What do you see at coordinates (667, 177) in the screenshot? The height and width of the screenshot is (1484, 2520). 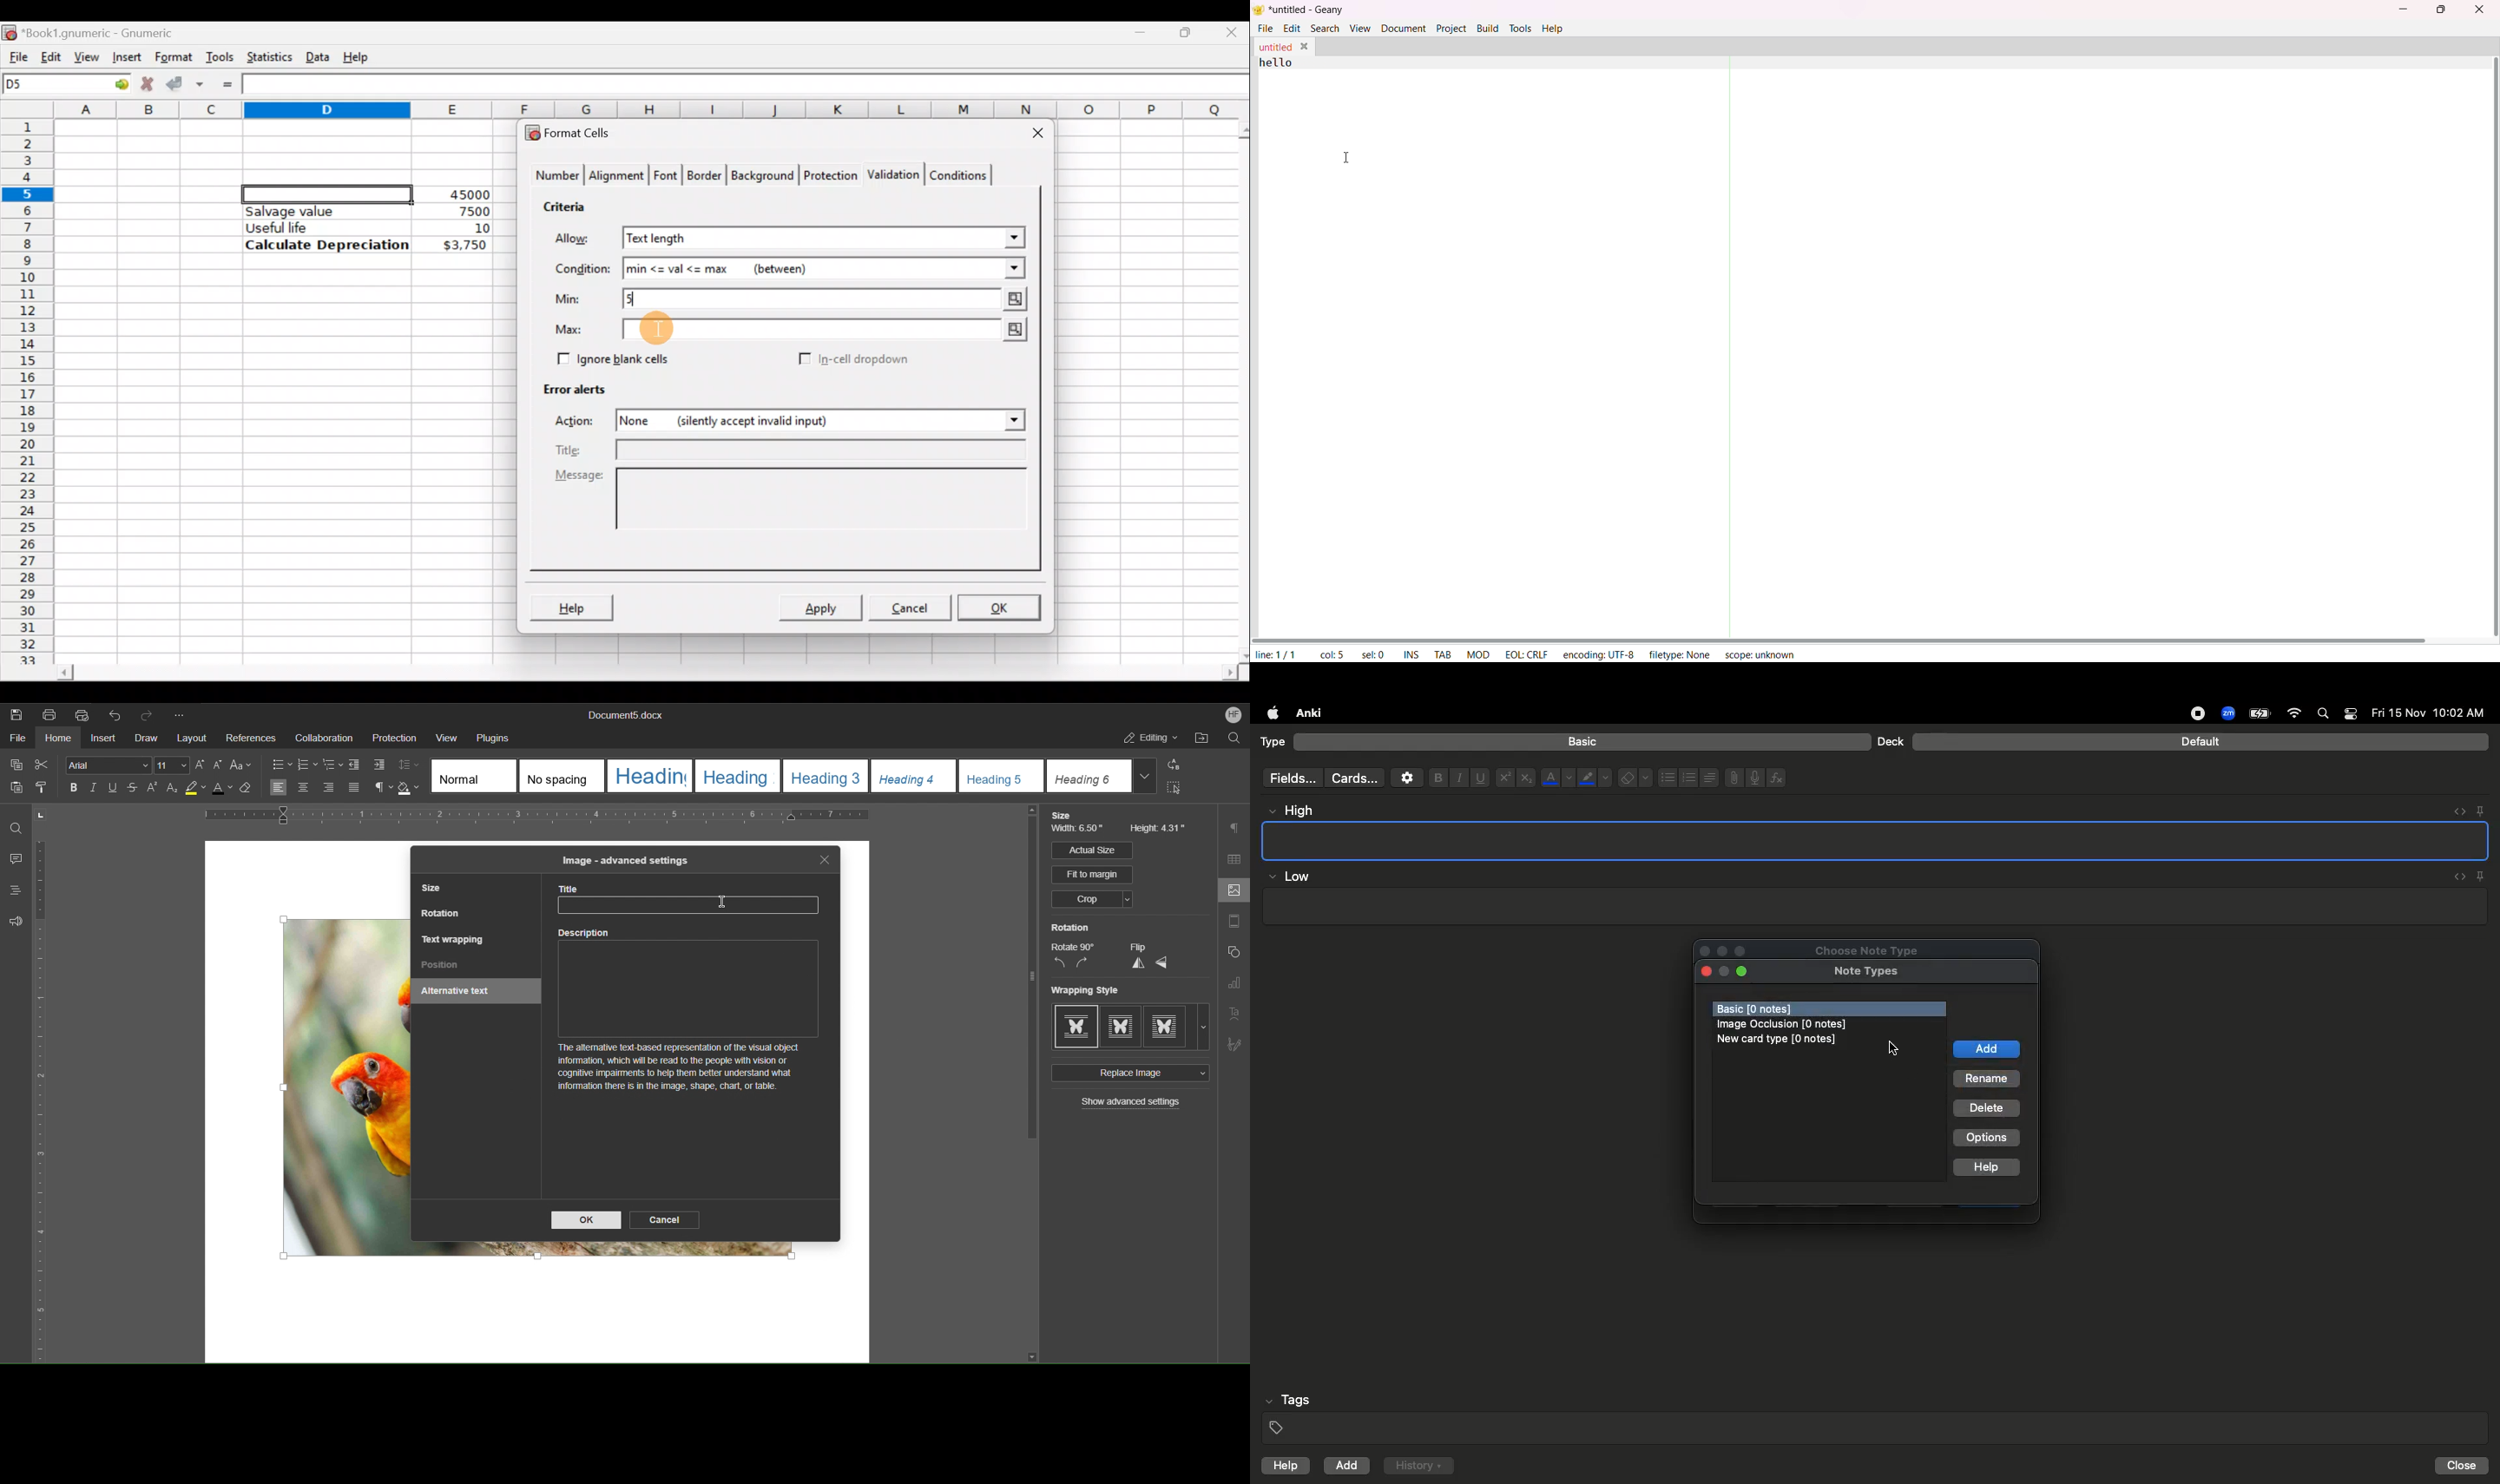 I see `Font` at bounding box center [667, 177].